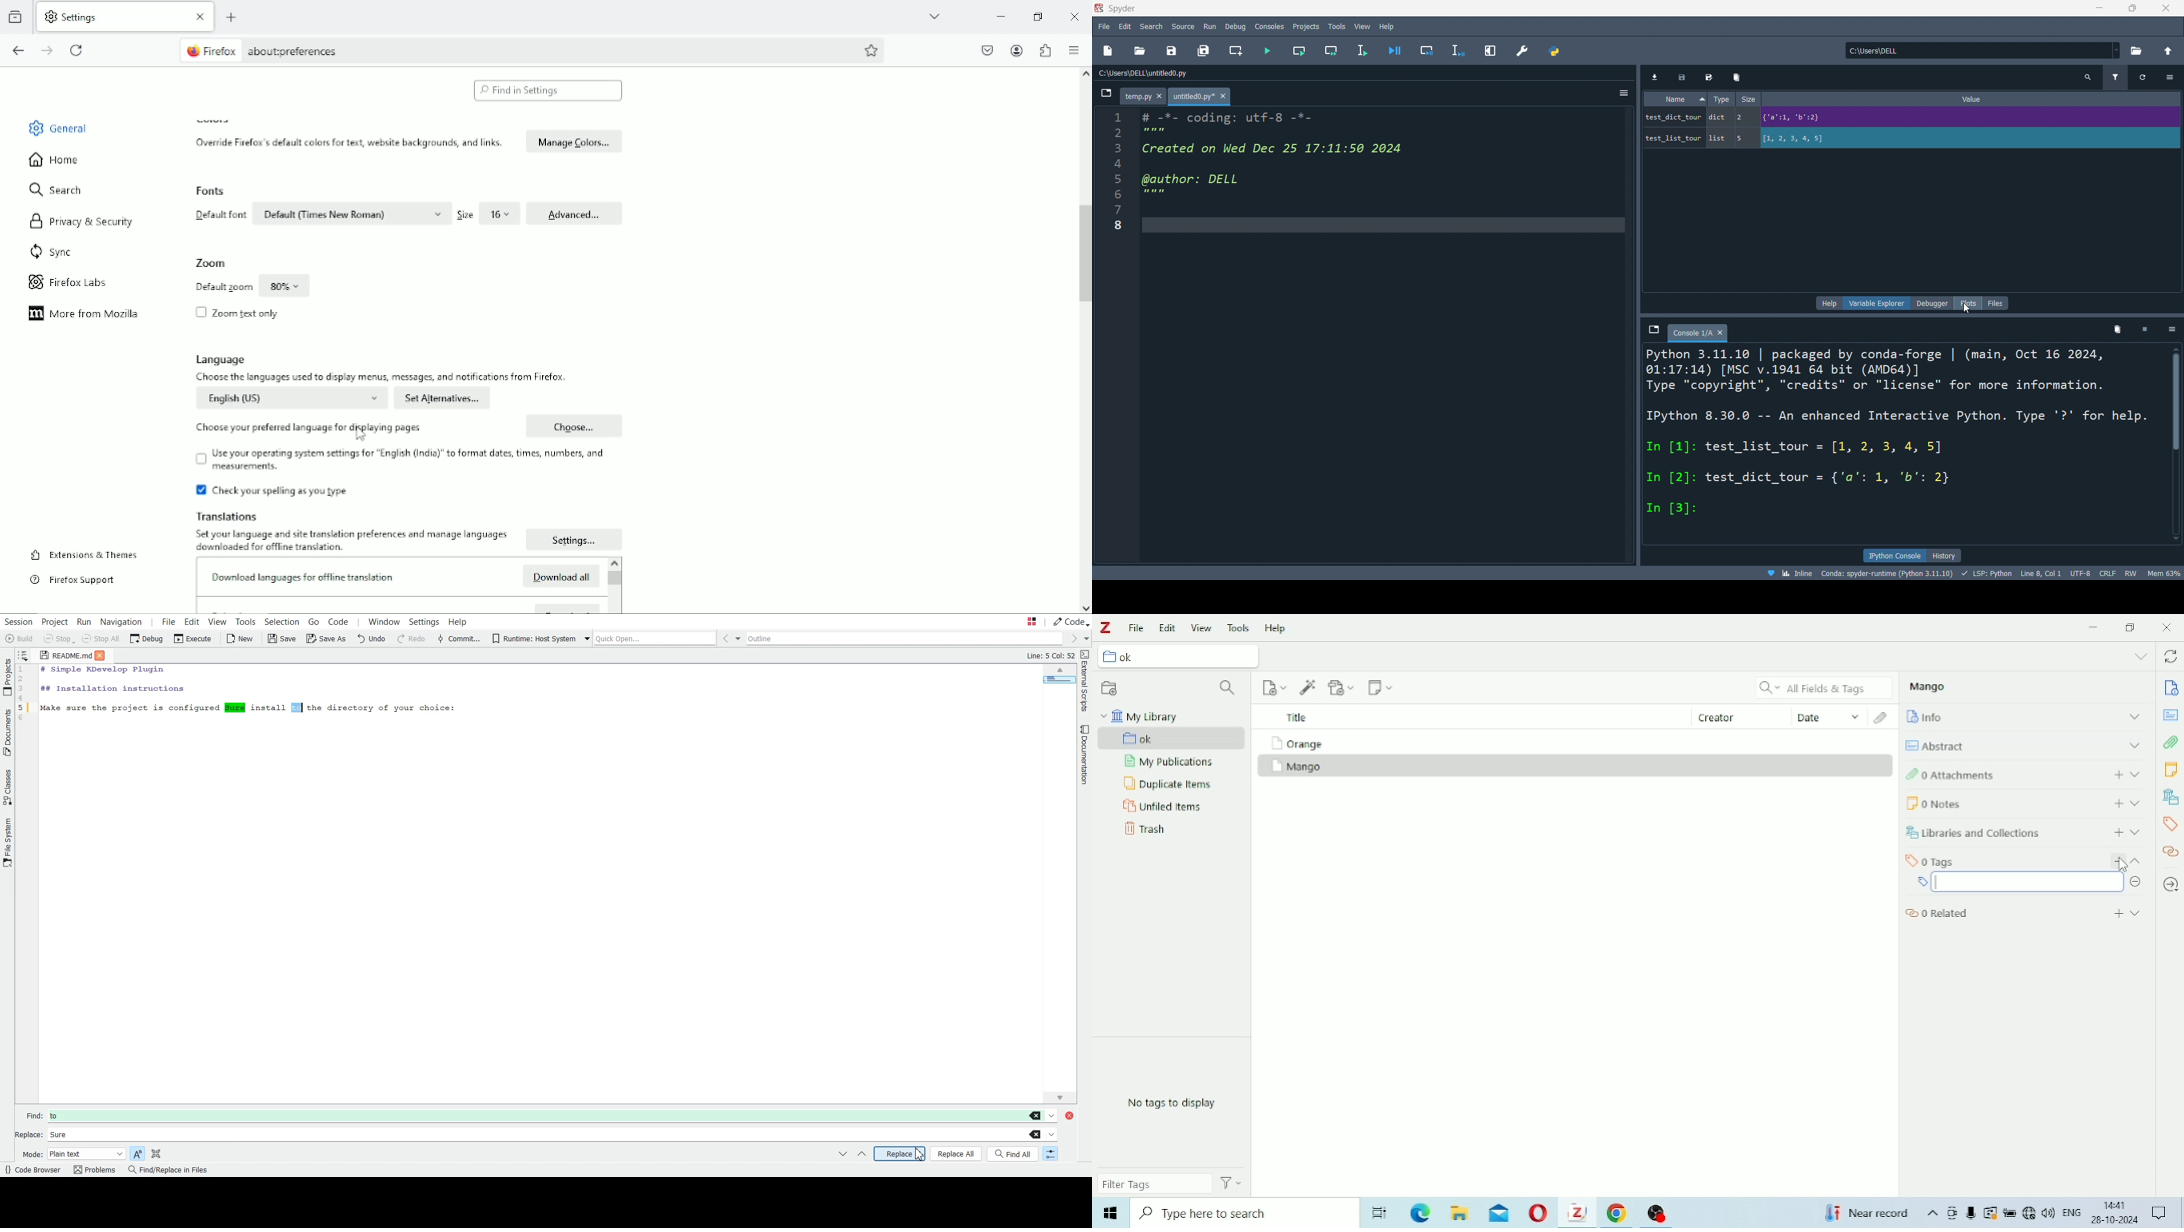 This screenshot has width=2184, height=1232. What do you see at coordinates (1085, 74) in the screenshot?
I see `Scroll Up` at bounding box center [1085, 74].